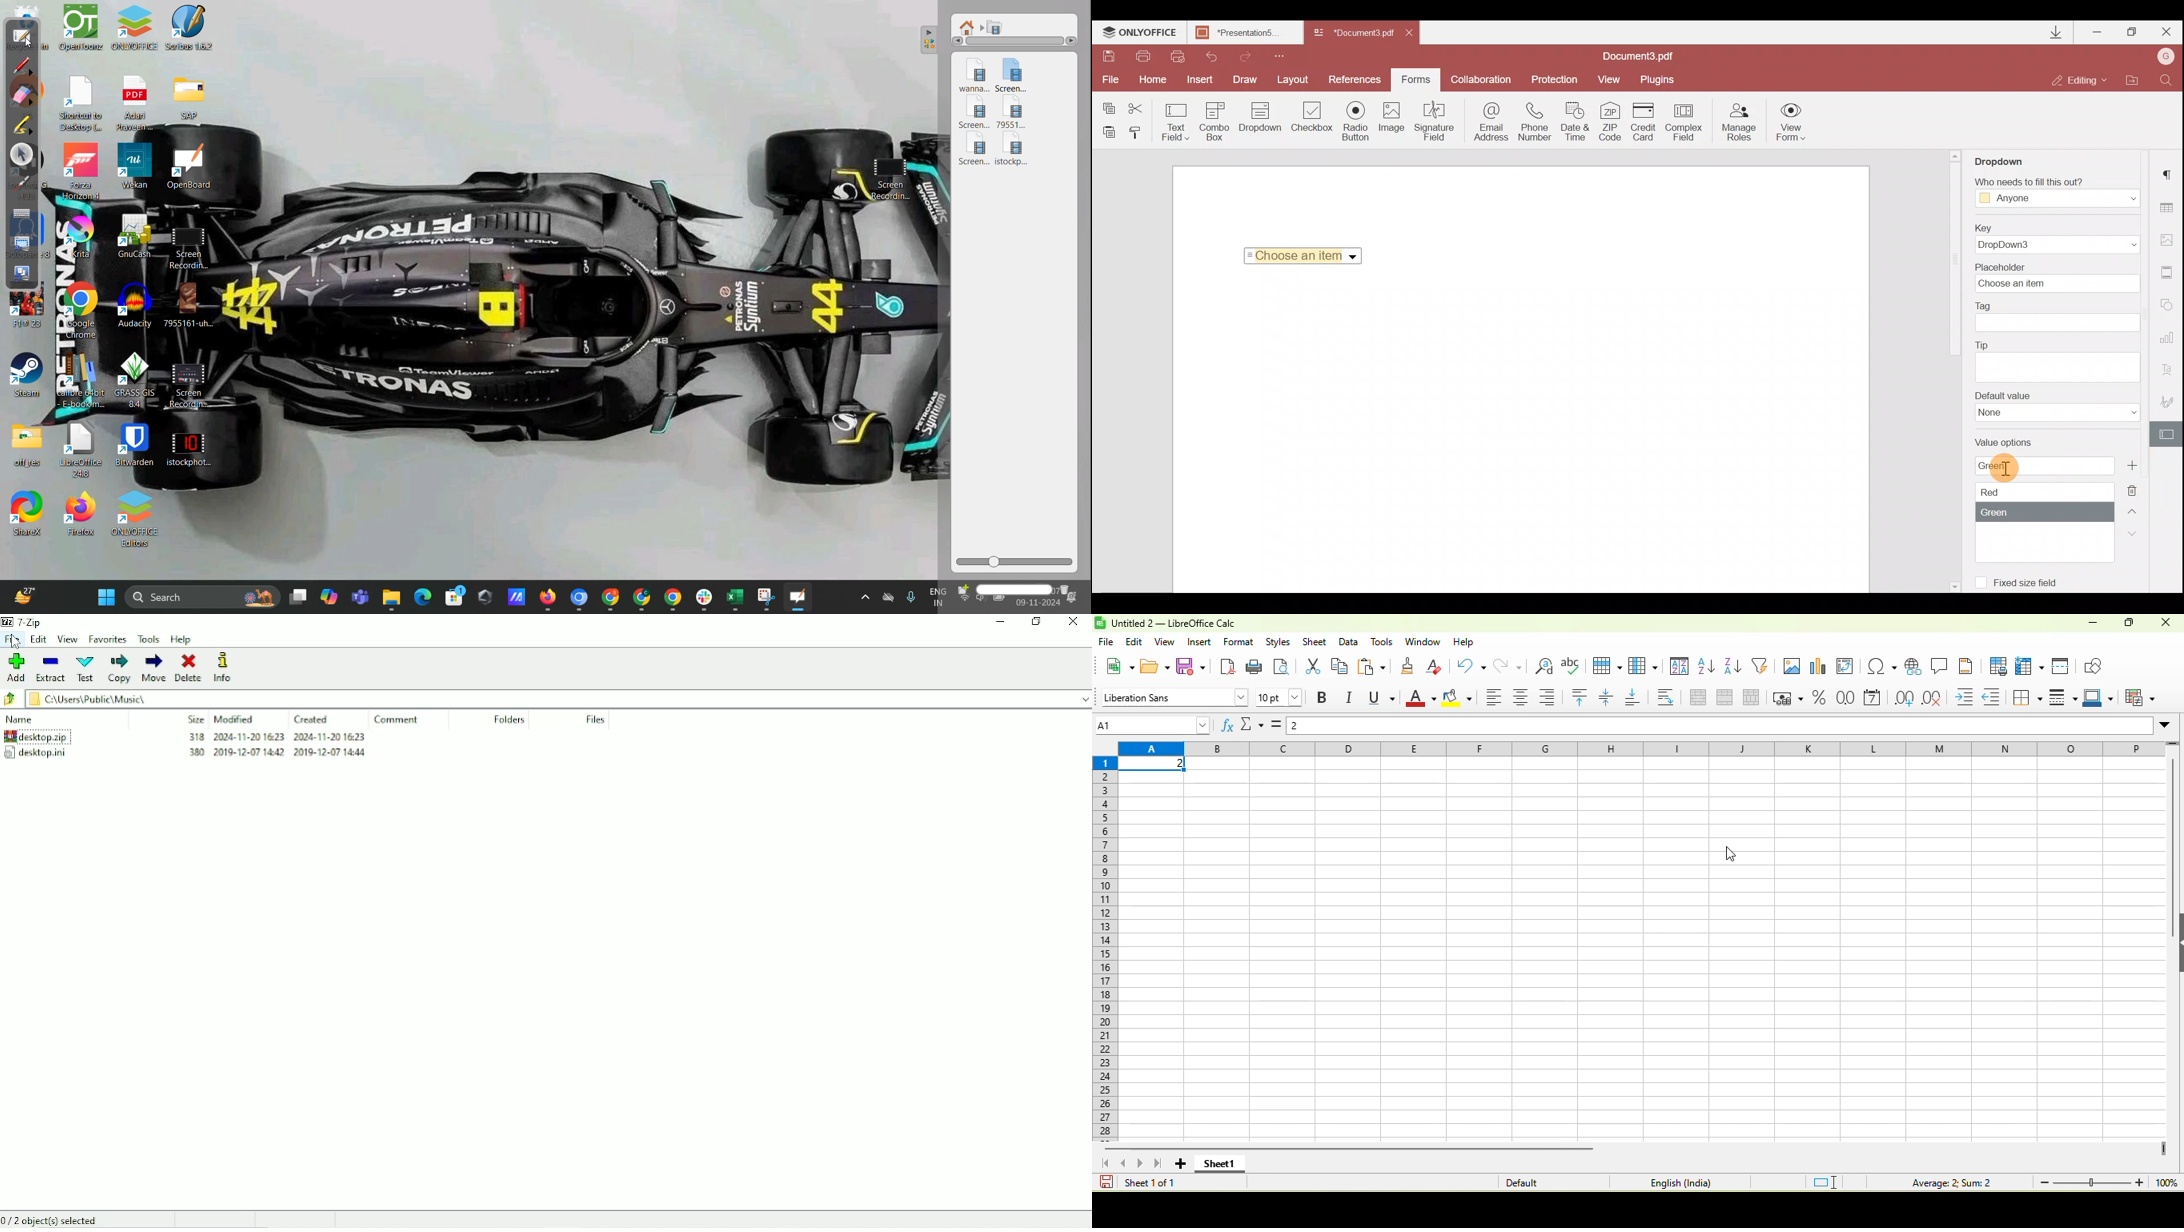  Describe the element at coordinates (1756, 698) in the screenshot. I see `split` at that location.